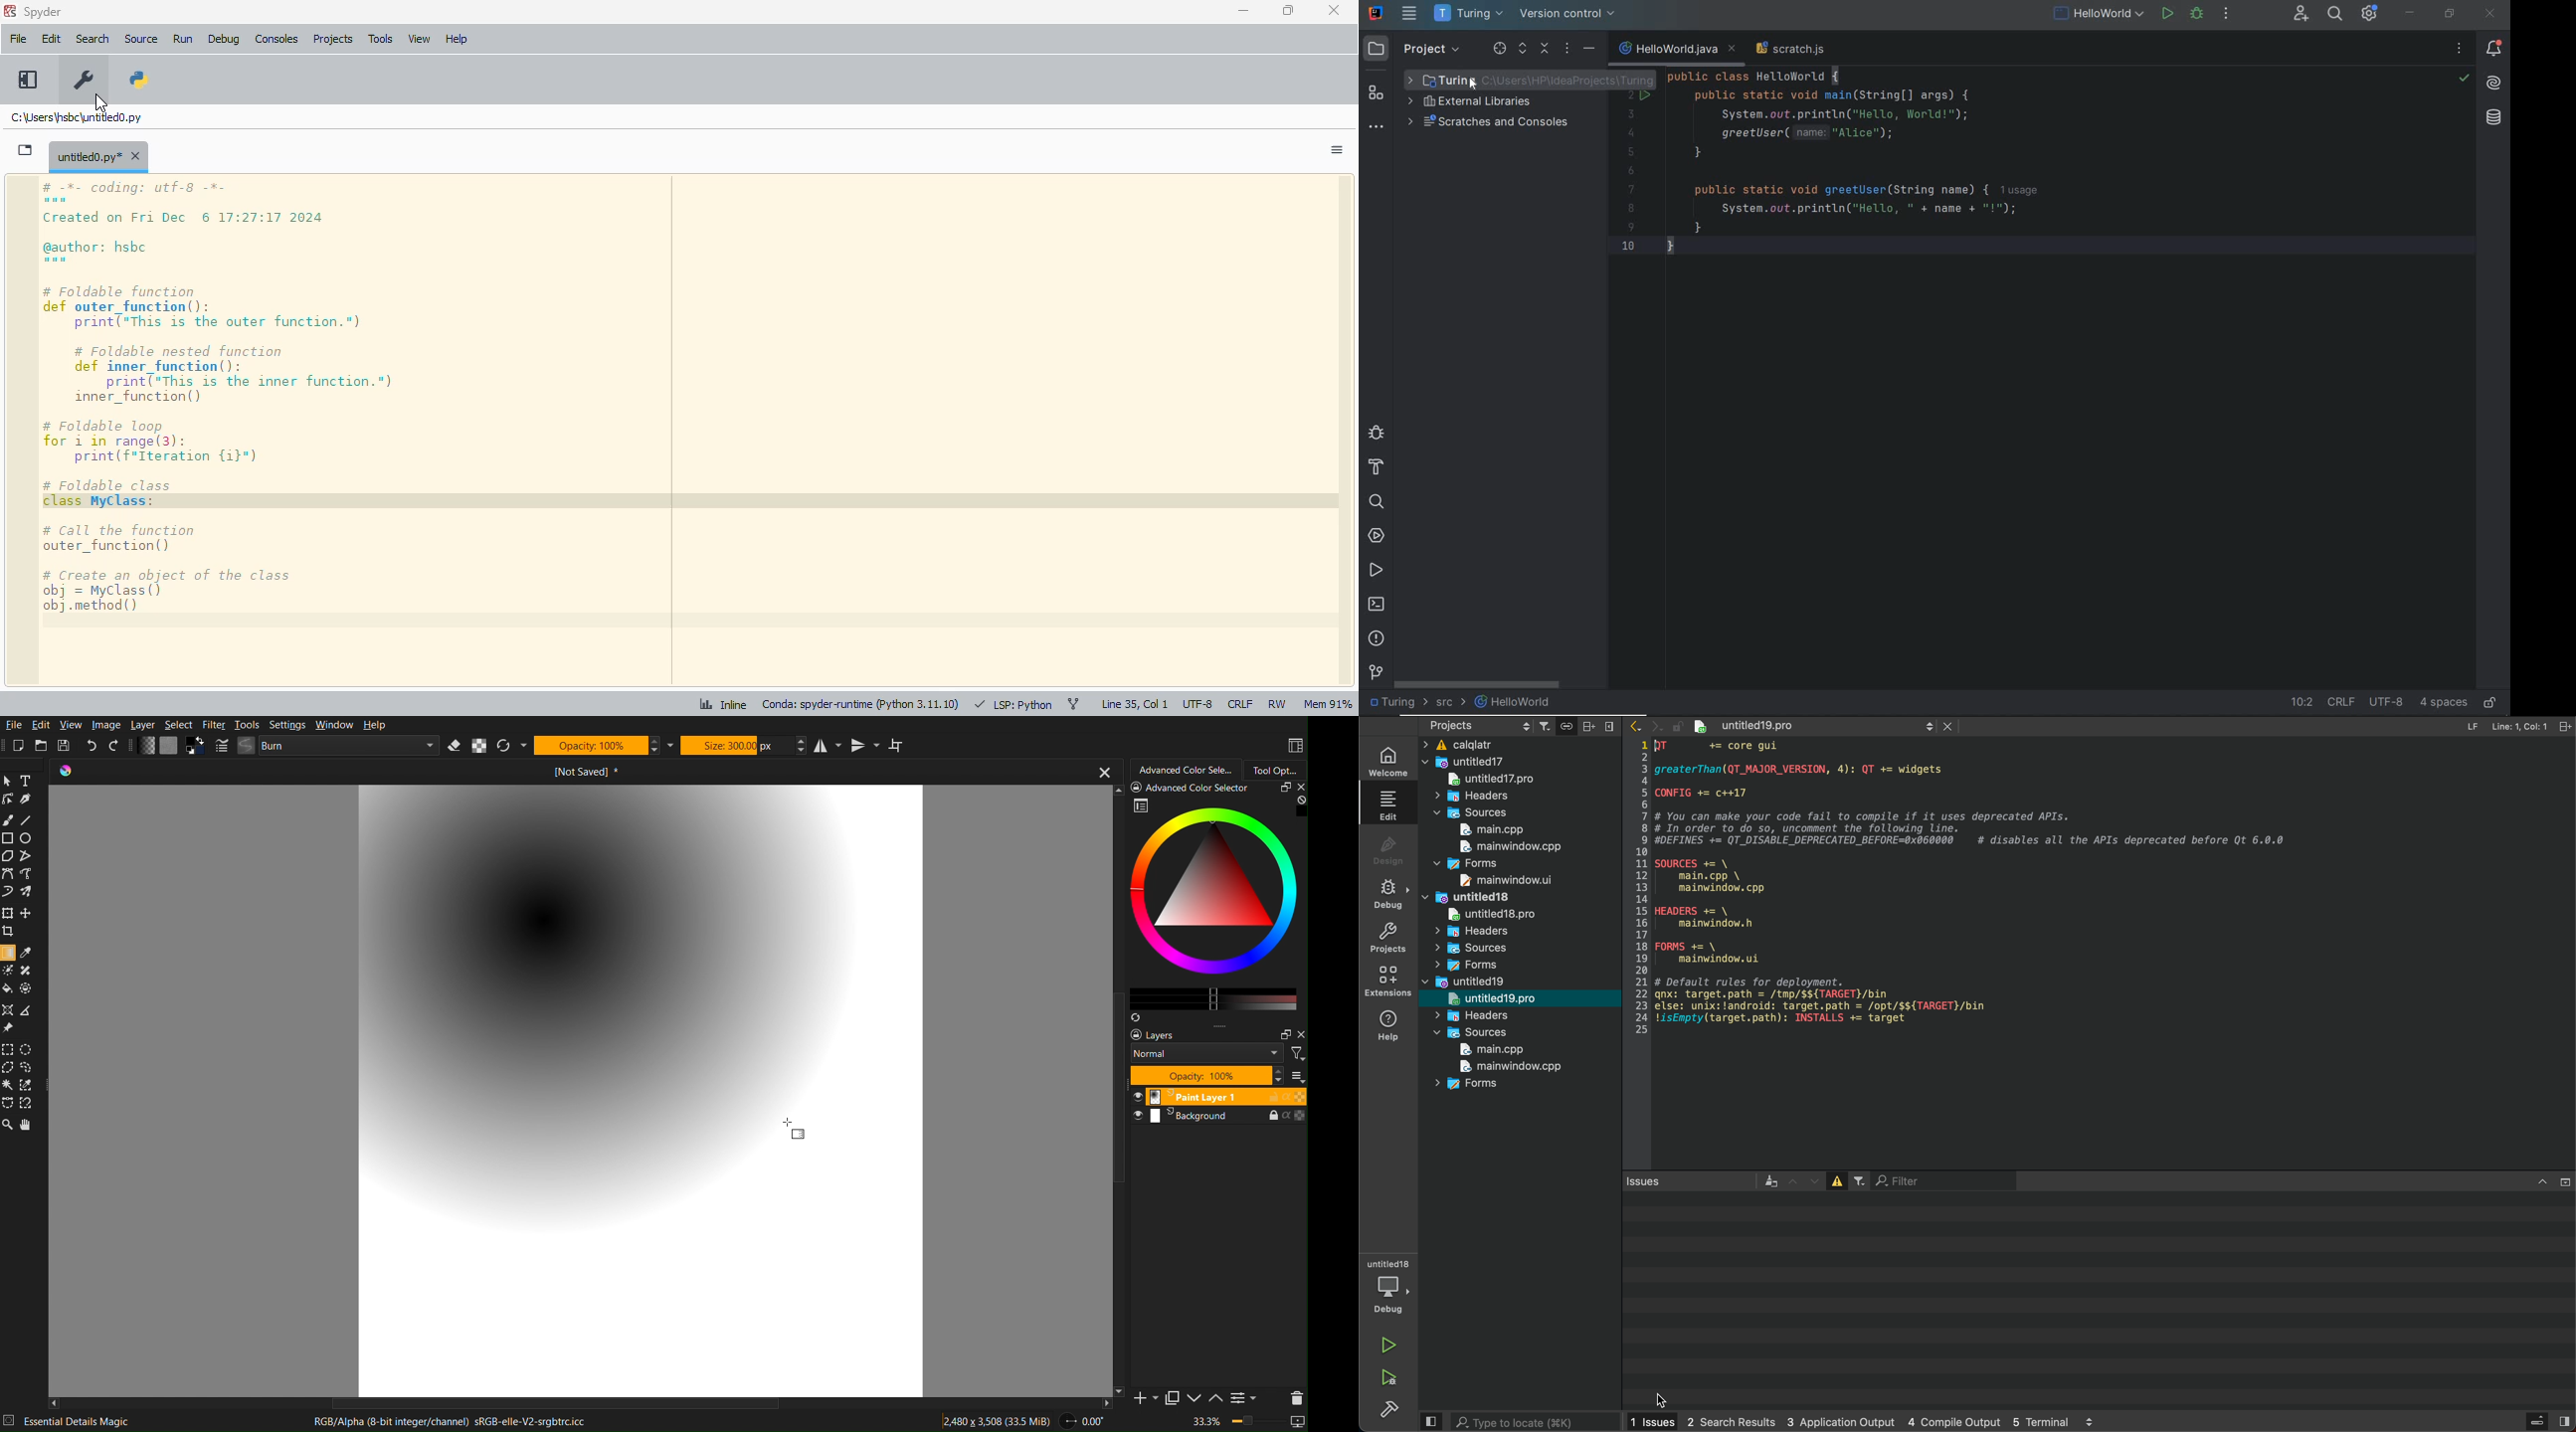  What do you see at coordinates (20, 921) in the screenshot?
I see `Move Tools` at bounding box center [20, 921].